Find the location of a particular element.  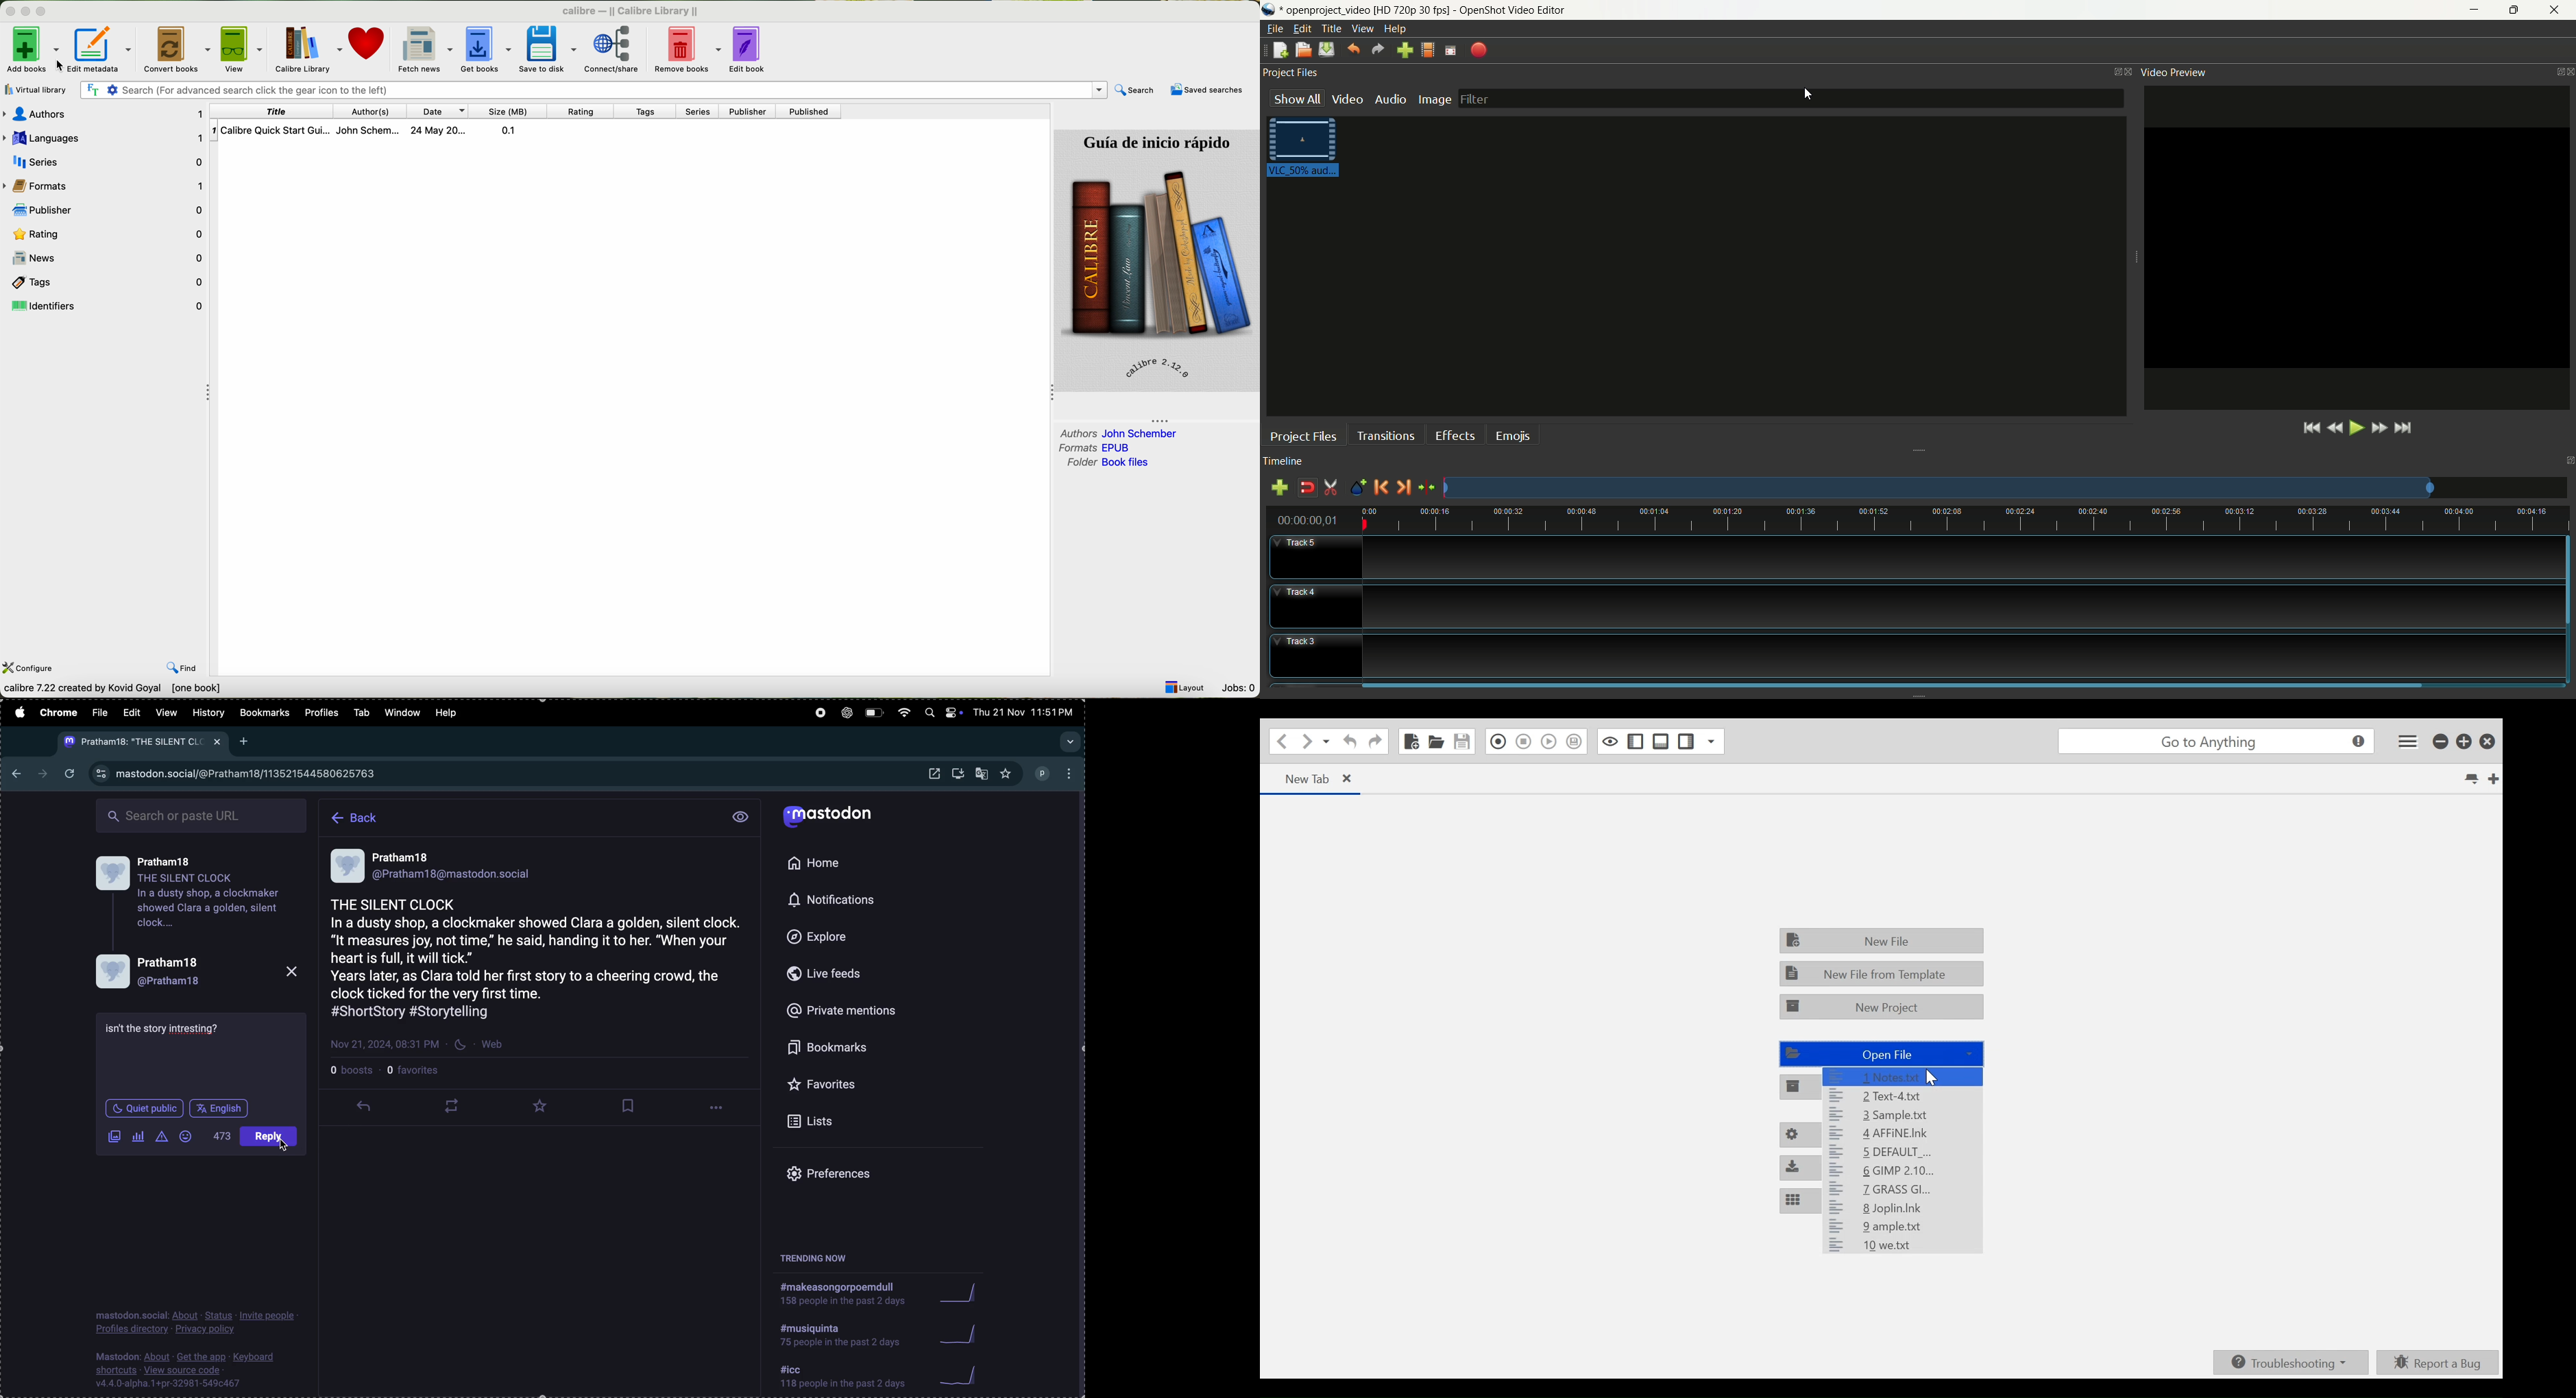

languages is located at coordinates (104, 136).